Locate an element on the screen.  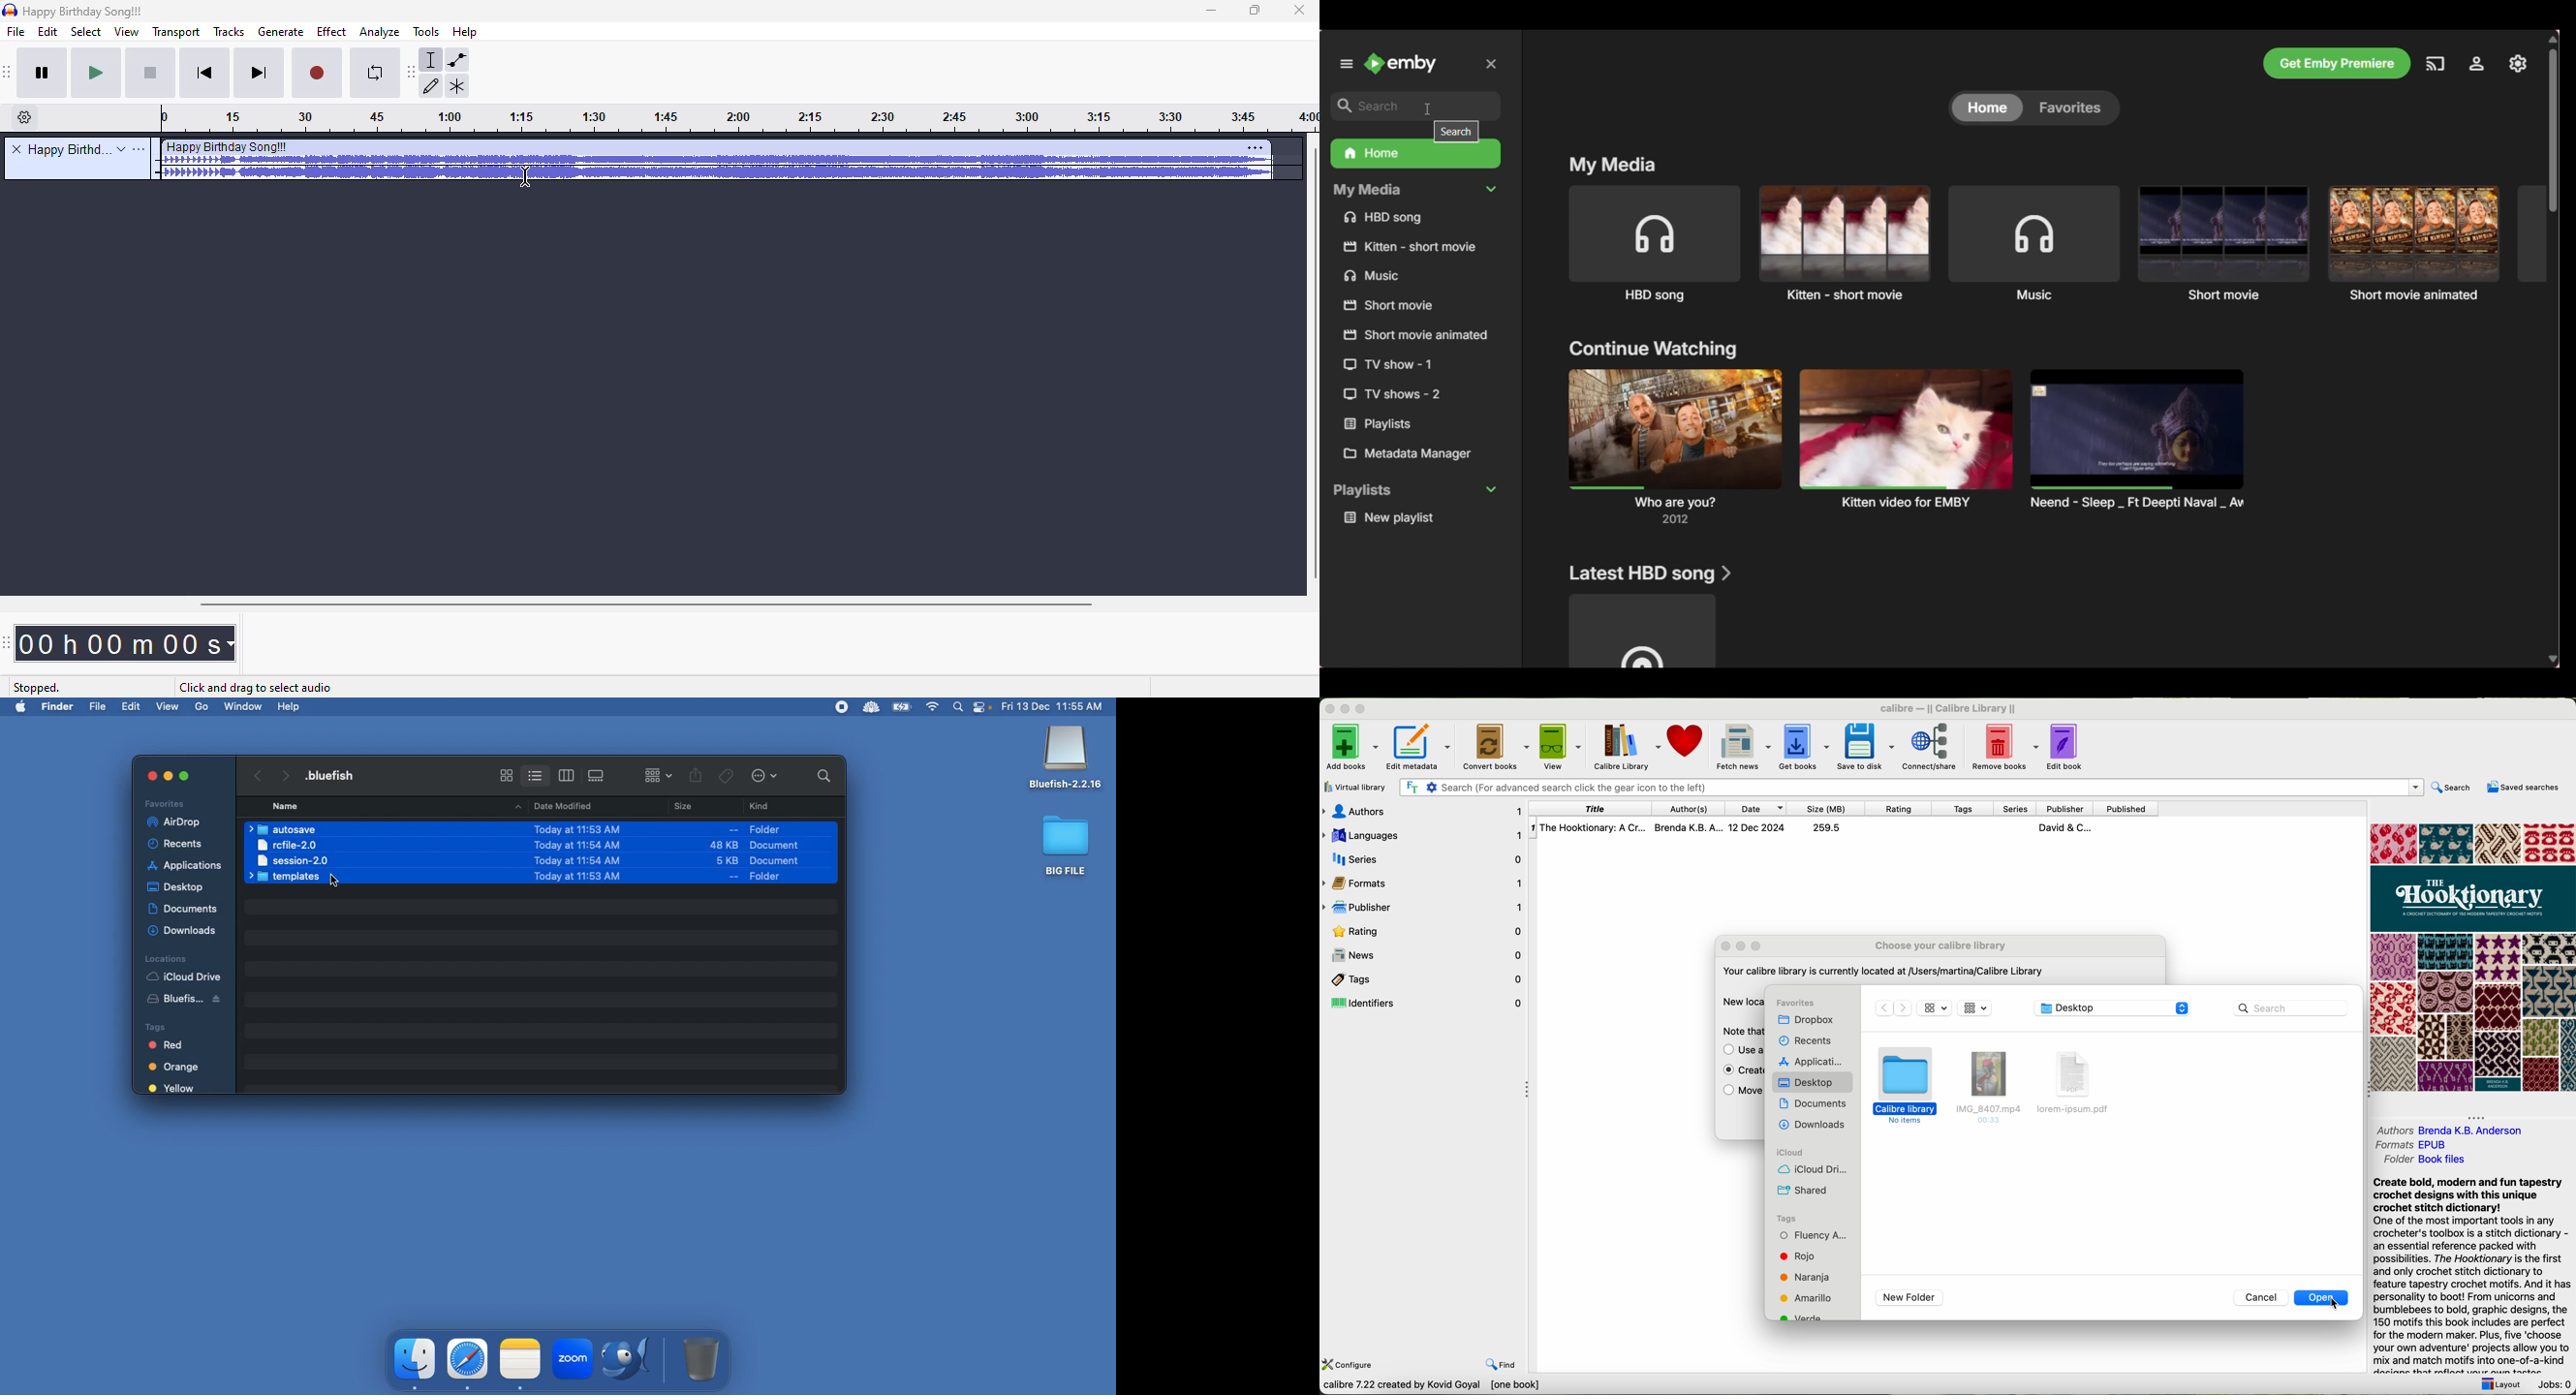
The Hooktionary: A Cr... Brenda K.B. A... 12 Dec 2024 259.5 is located at coordinates (1815, 828).